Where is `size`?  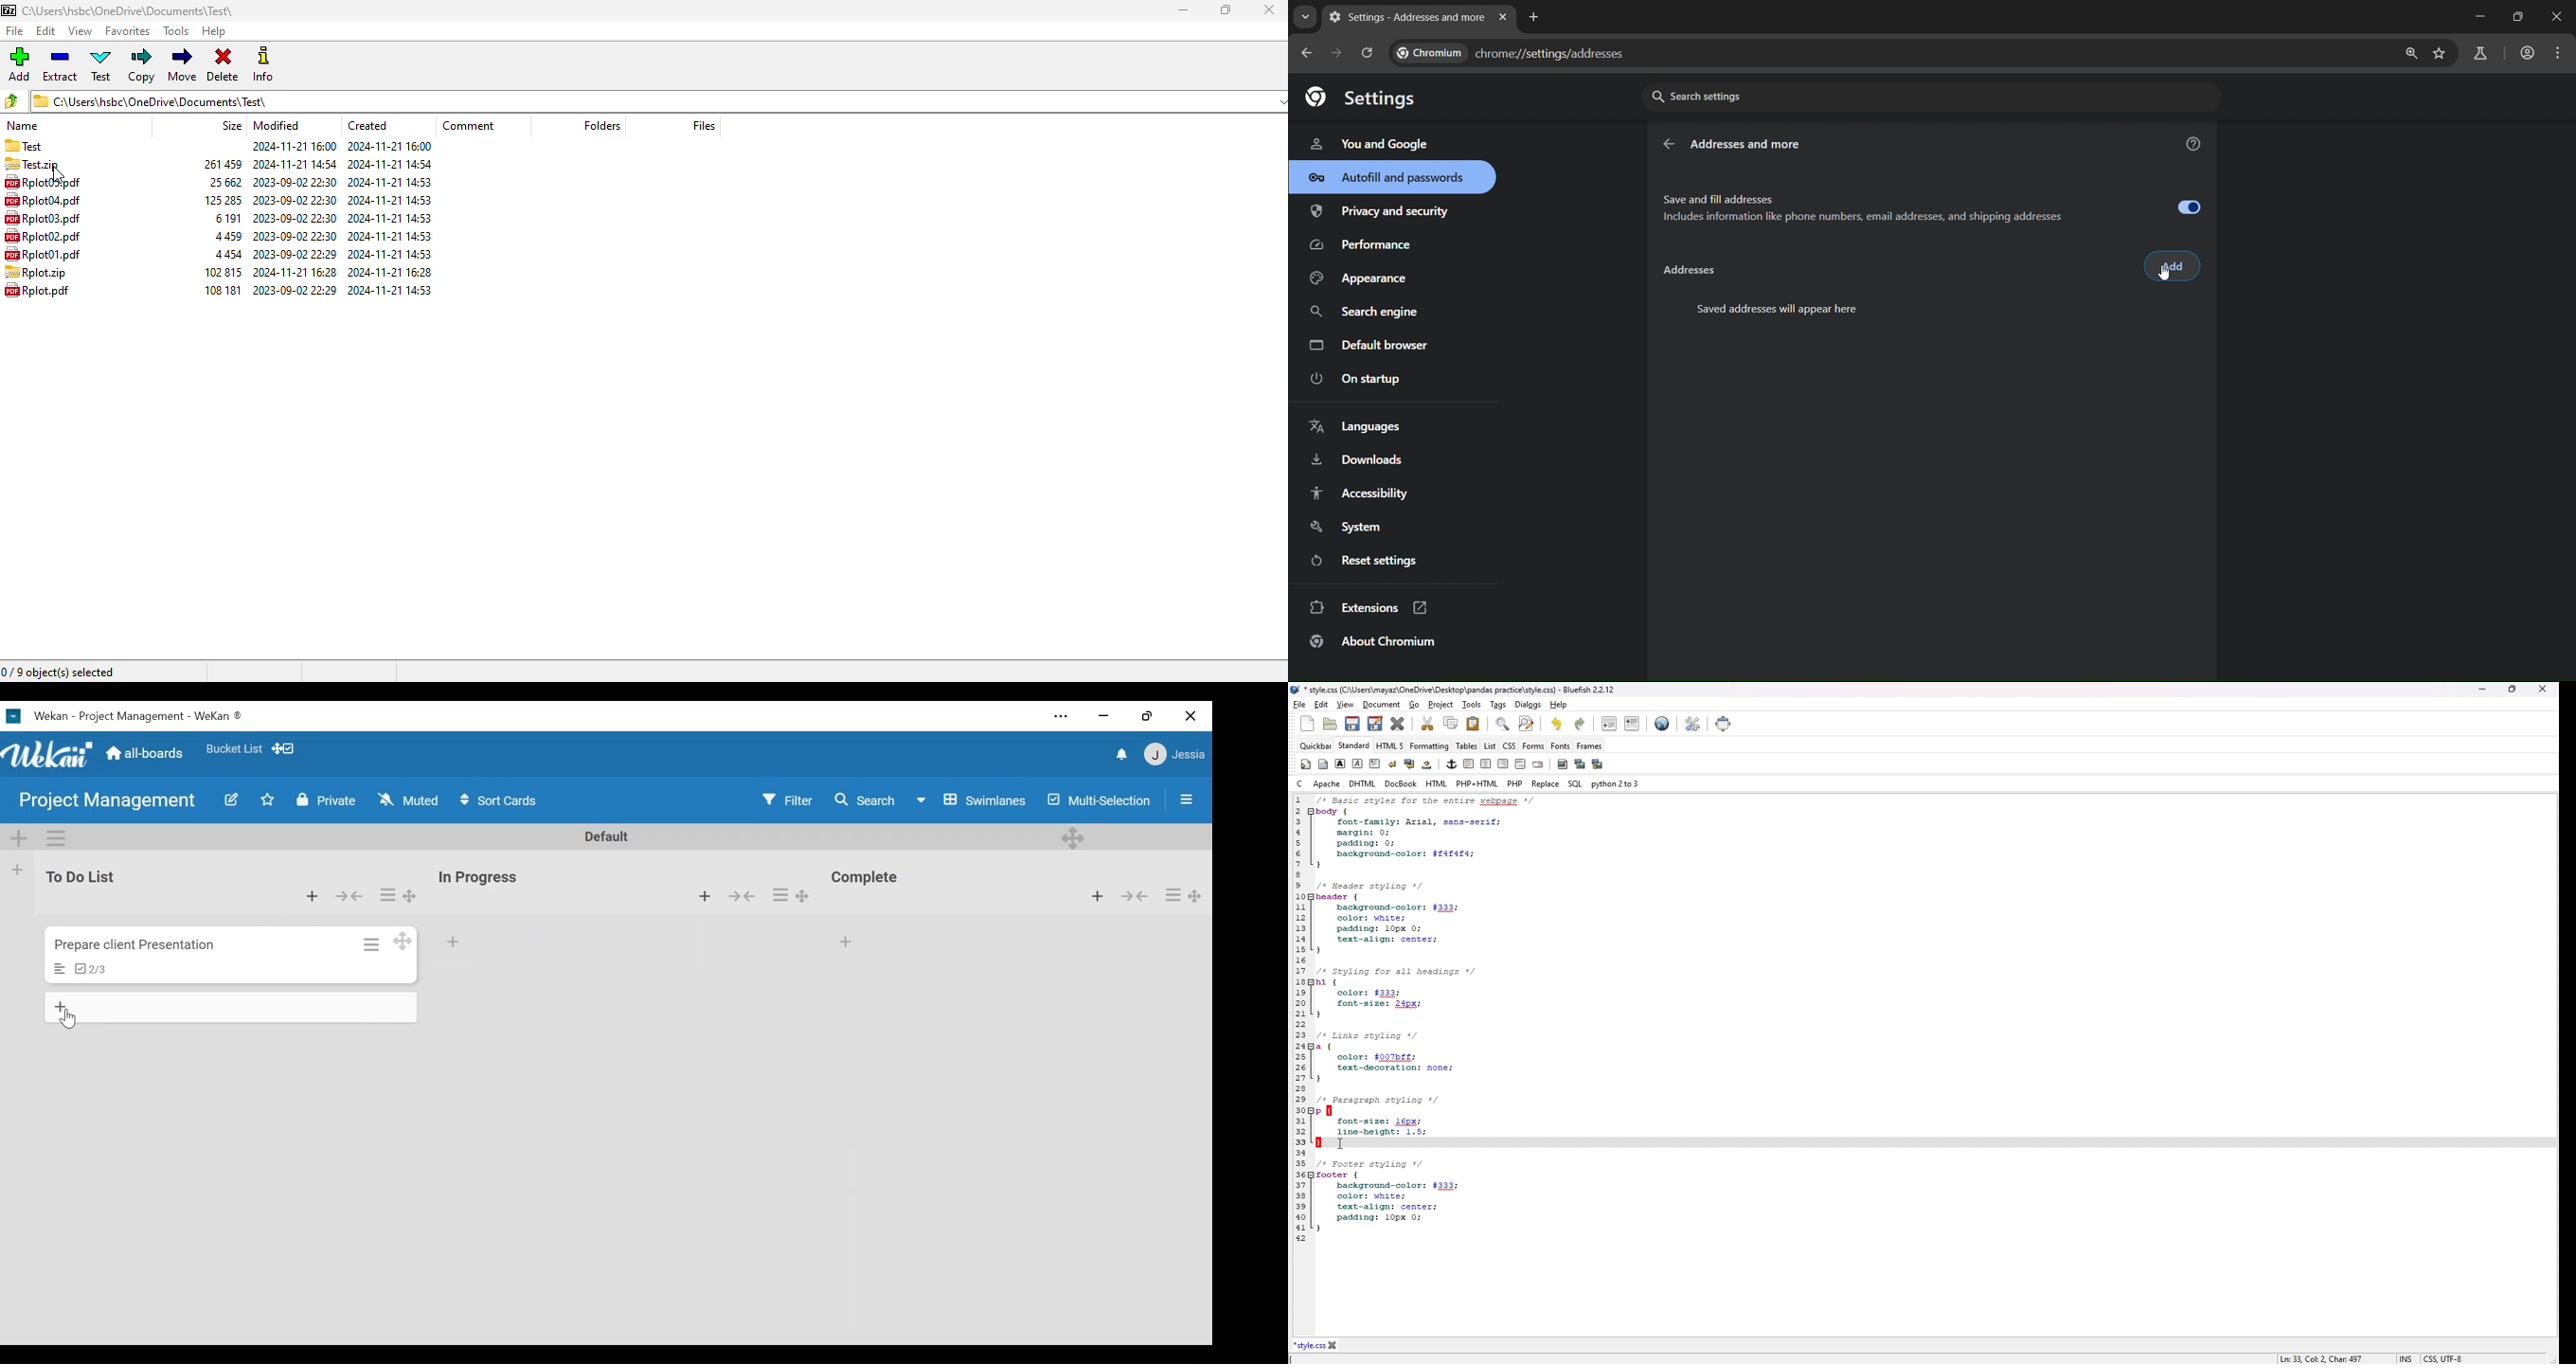
size is located at coordinates (225, 218).